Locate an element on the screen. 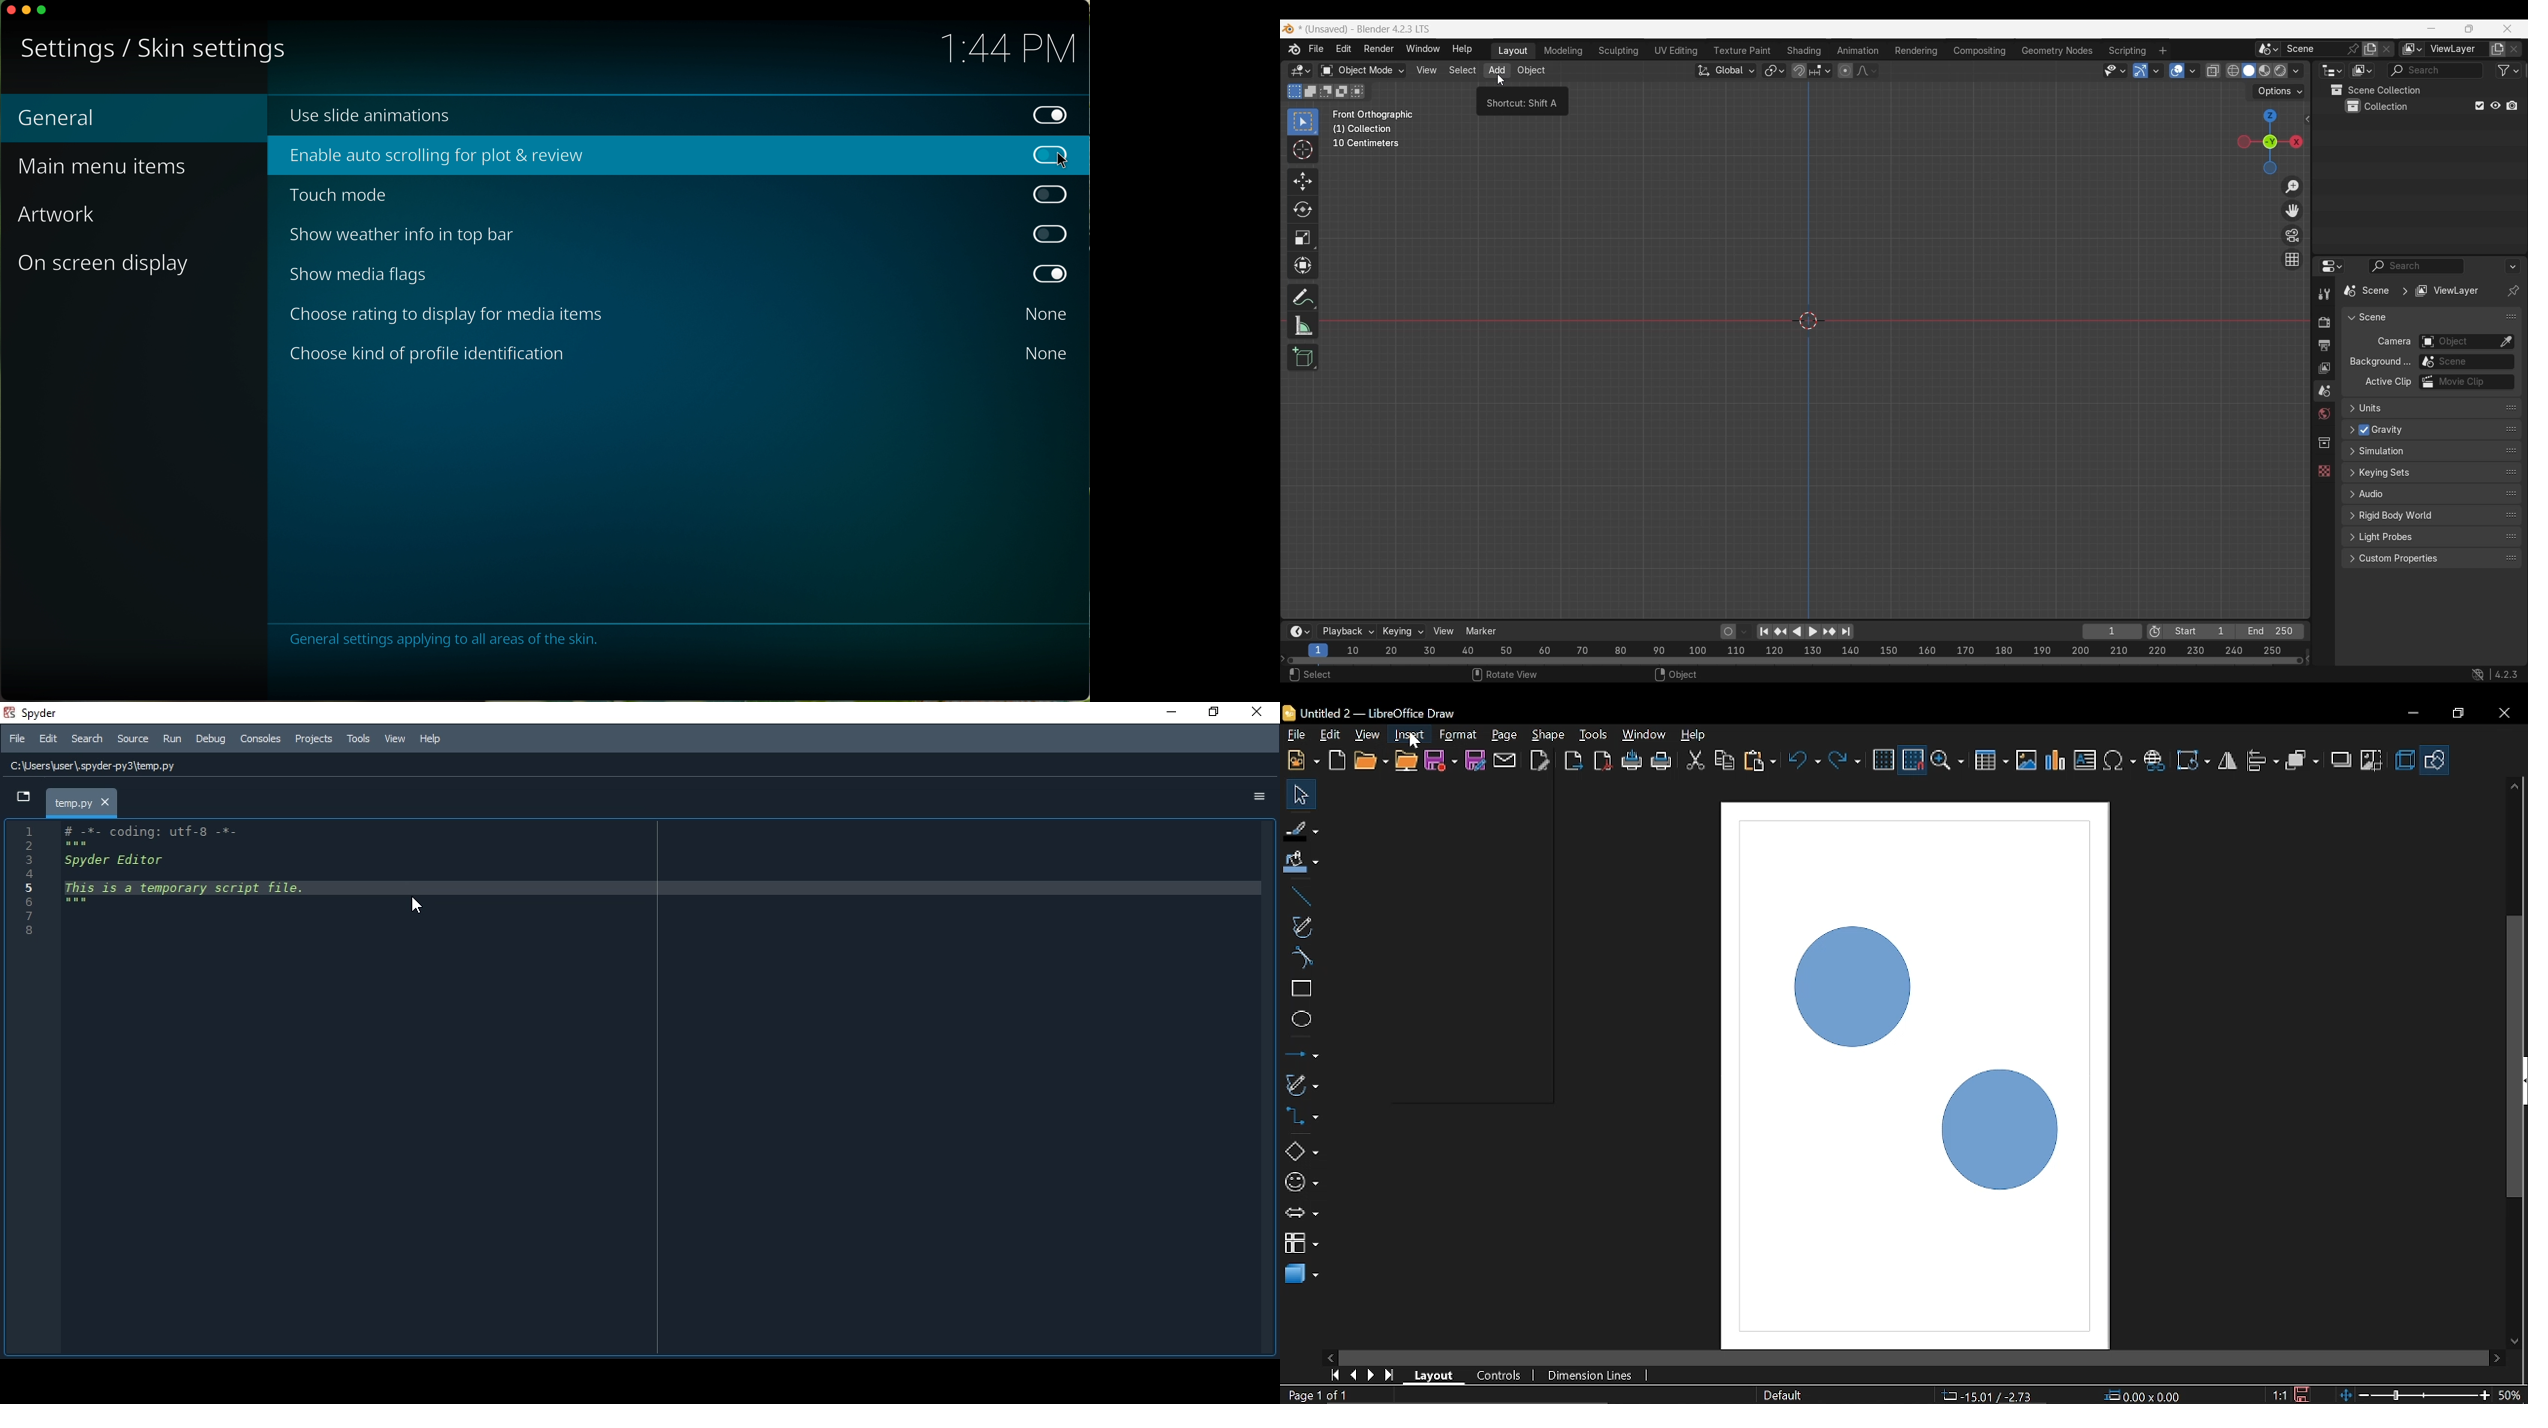  crop image is located at coordinates (2372, 761).